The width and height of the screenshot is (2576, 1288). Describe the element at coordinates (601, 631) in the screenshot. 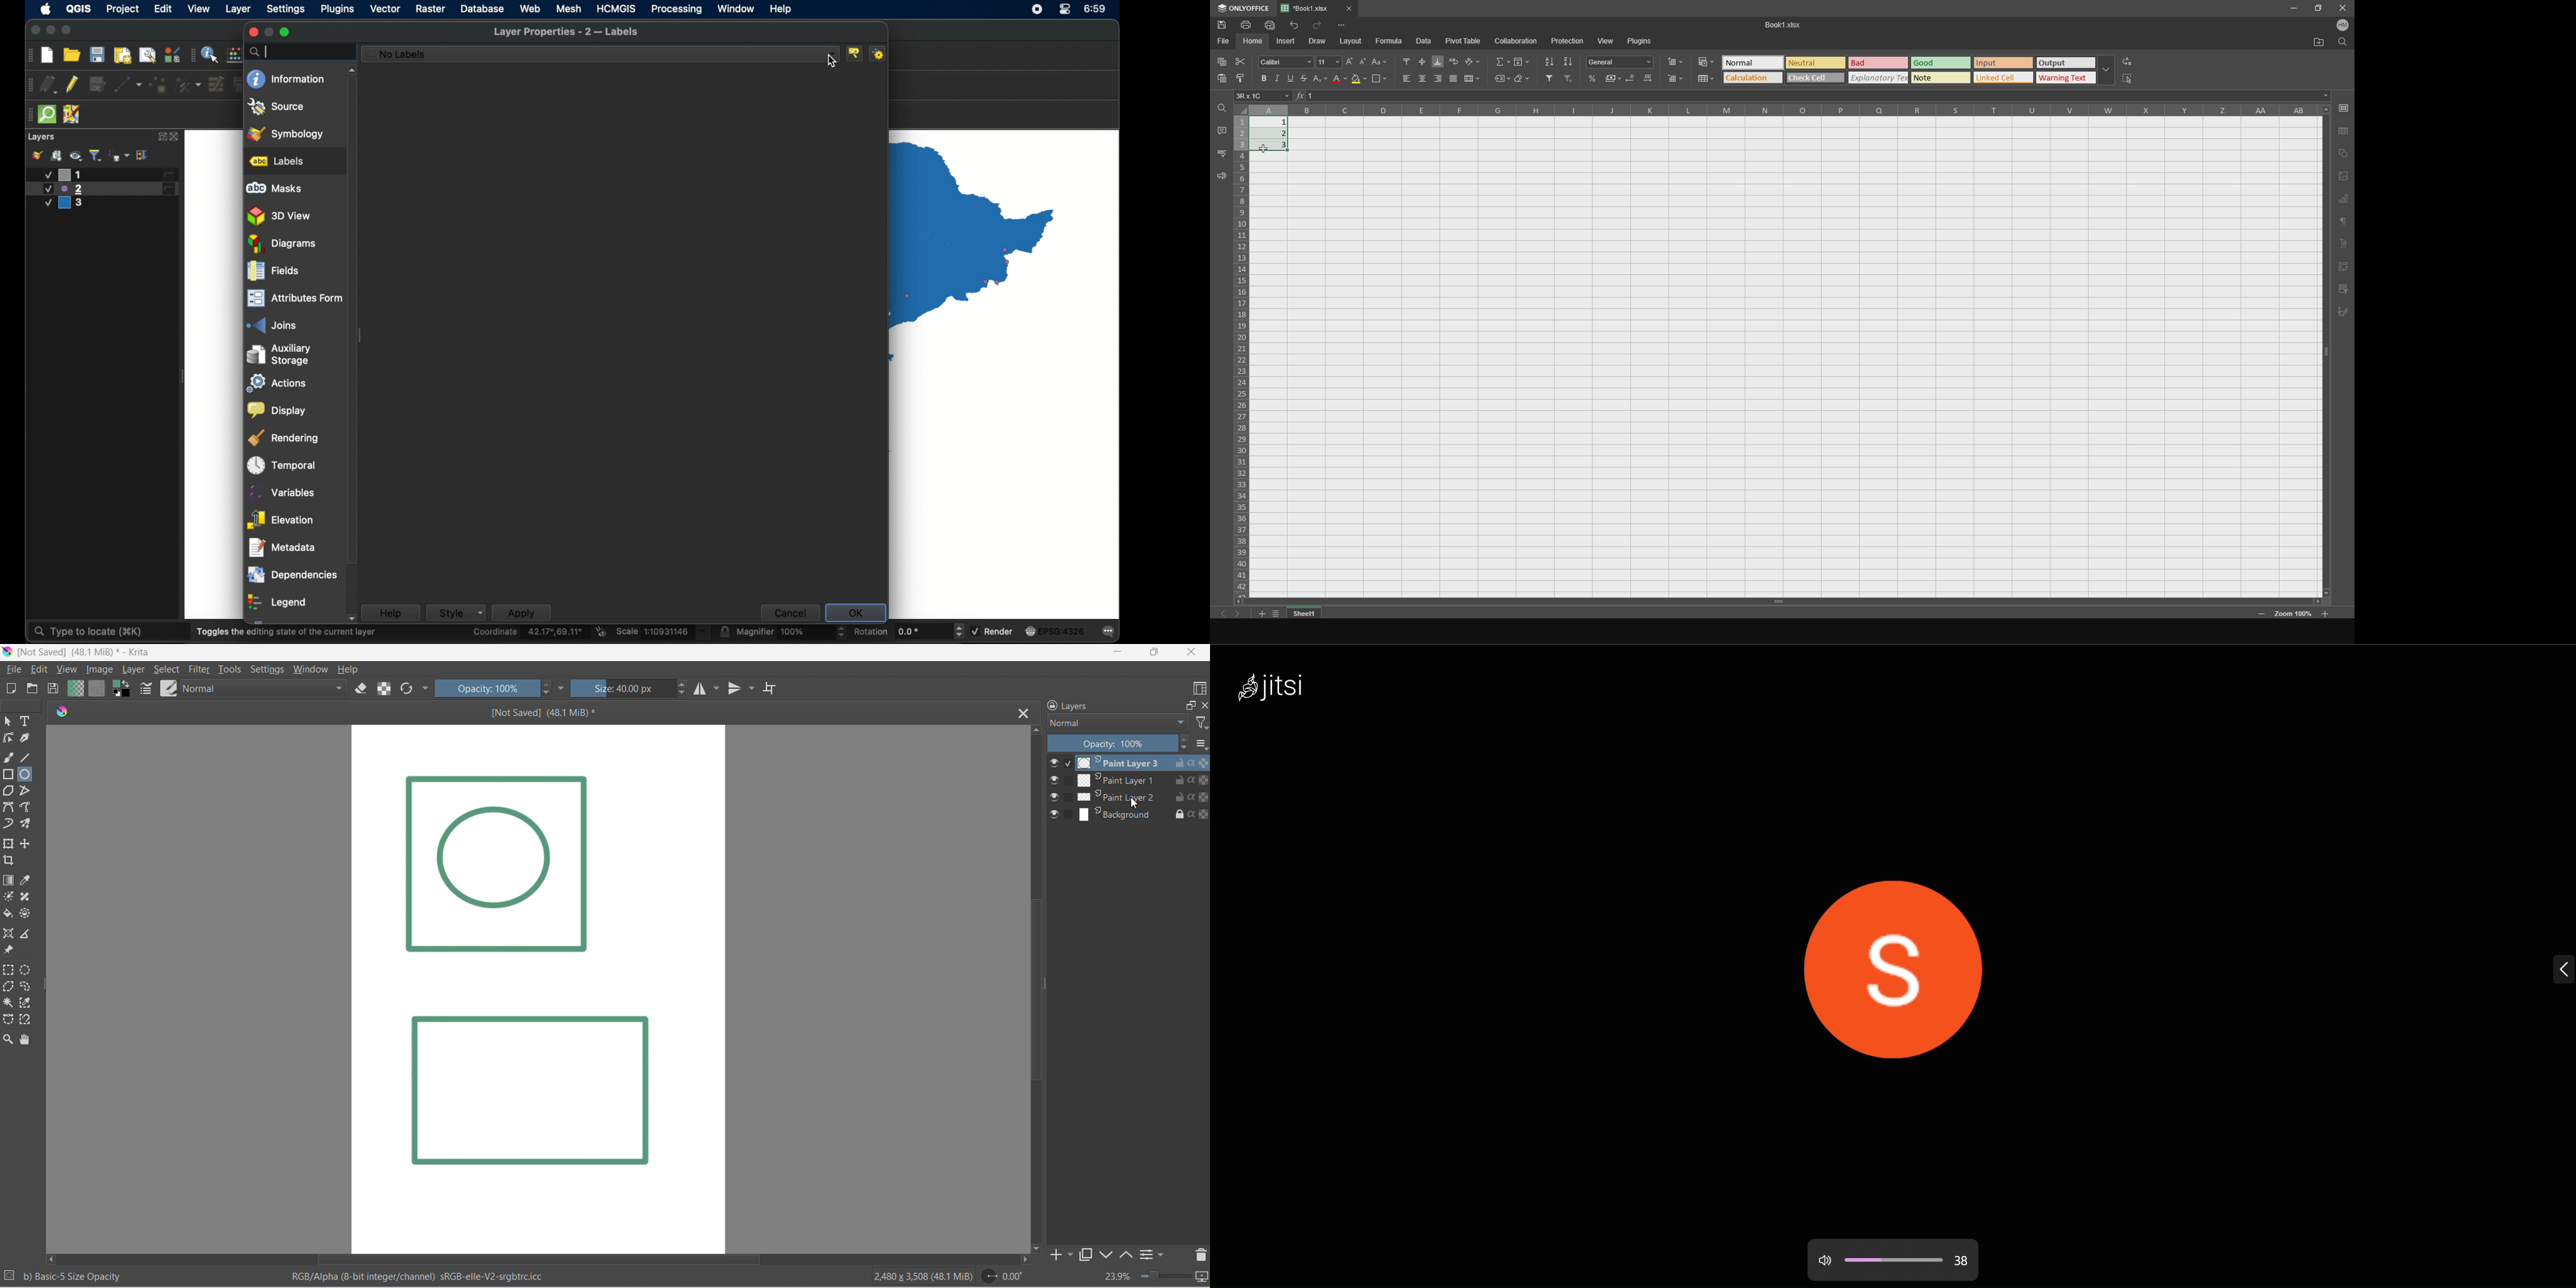

I see `toggle extents and mouse display position` at that location.